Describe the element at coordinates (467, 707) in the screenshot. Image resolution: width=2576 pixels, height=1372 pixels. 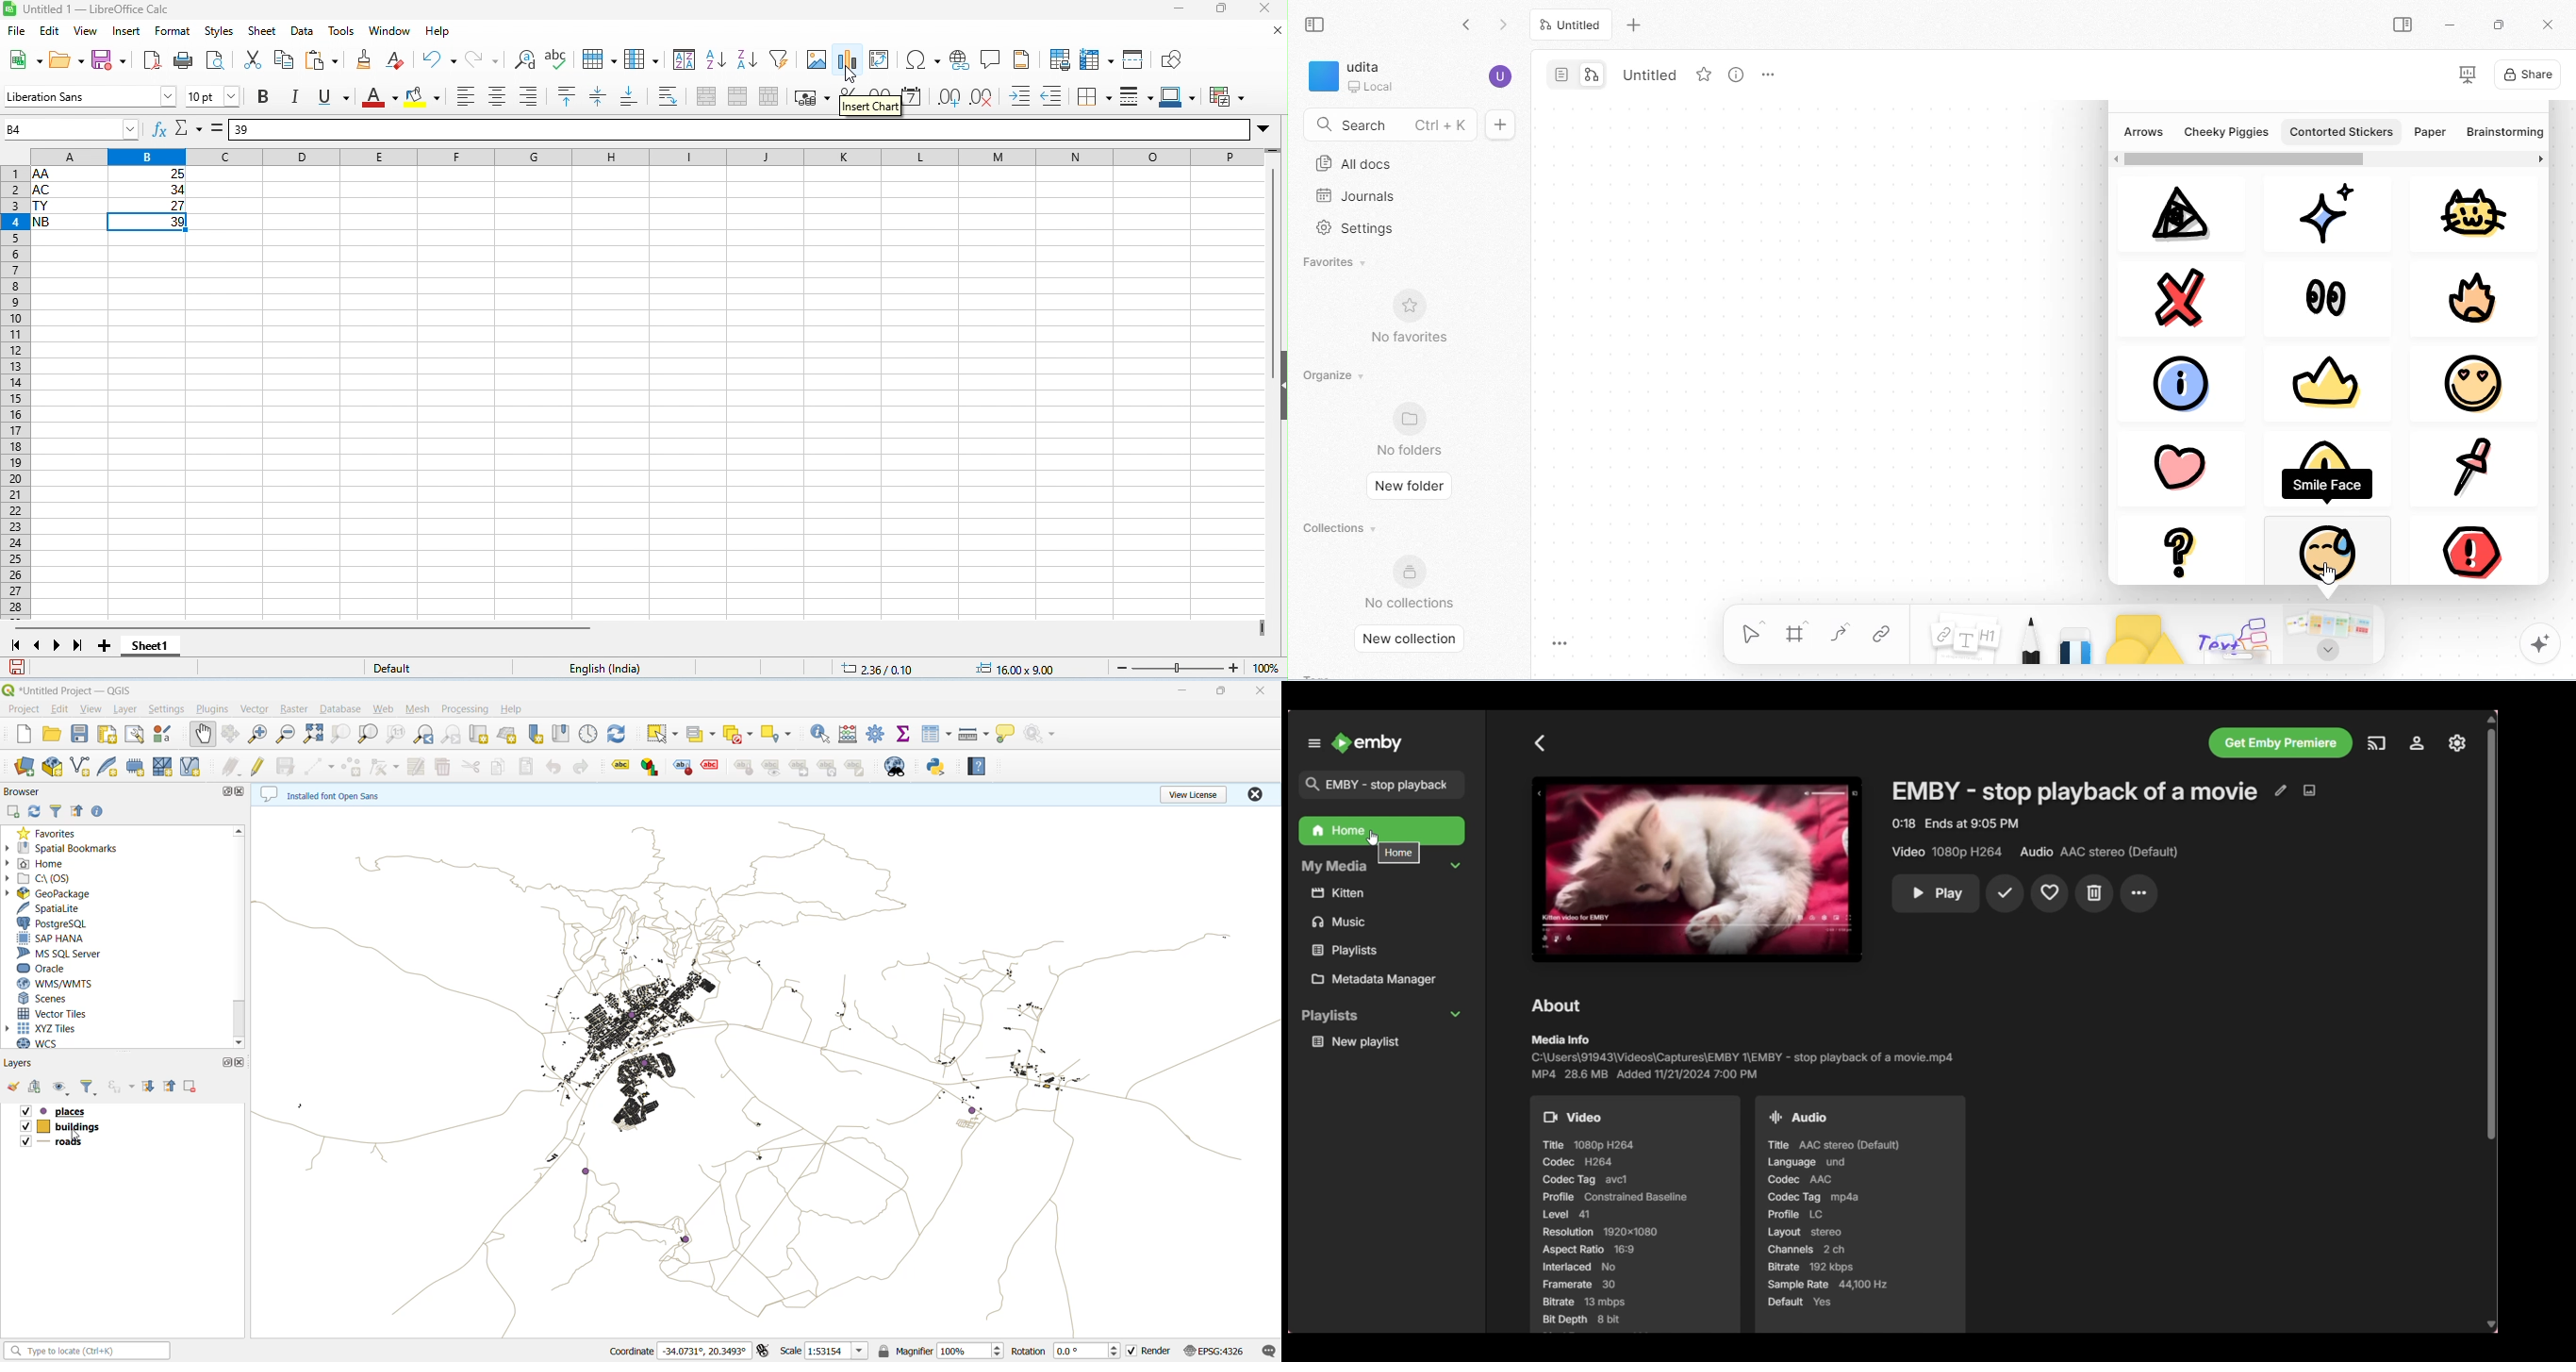
I see `processing` at that location.